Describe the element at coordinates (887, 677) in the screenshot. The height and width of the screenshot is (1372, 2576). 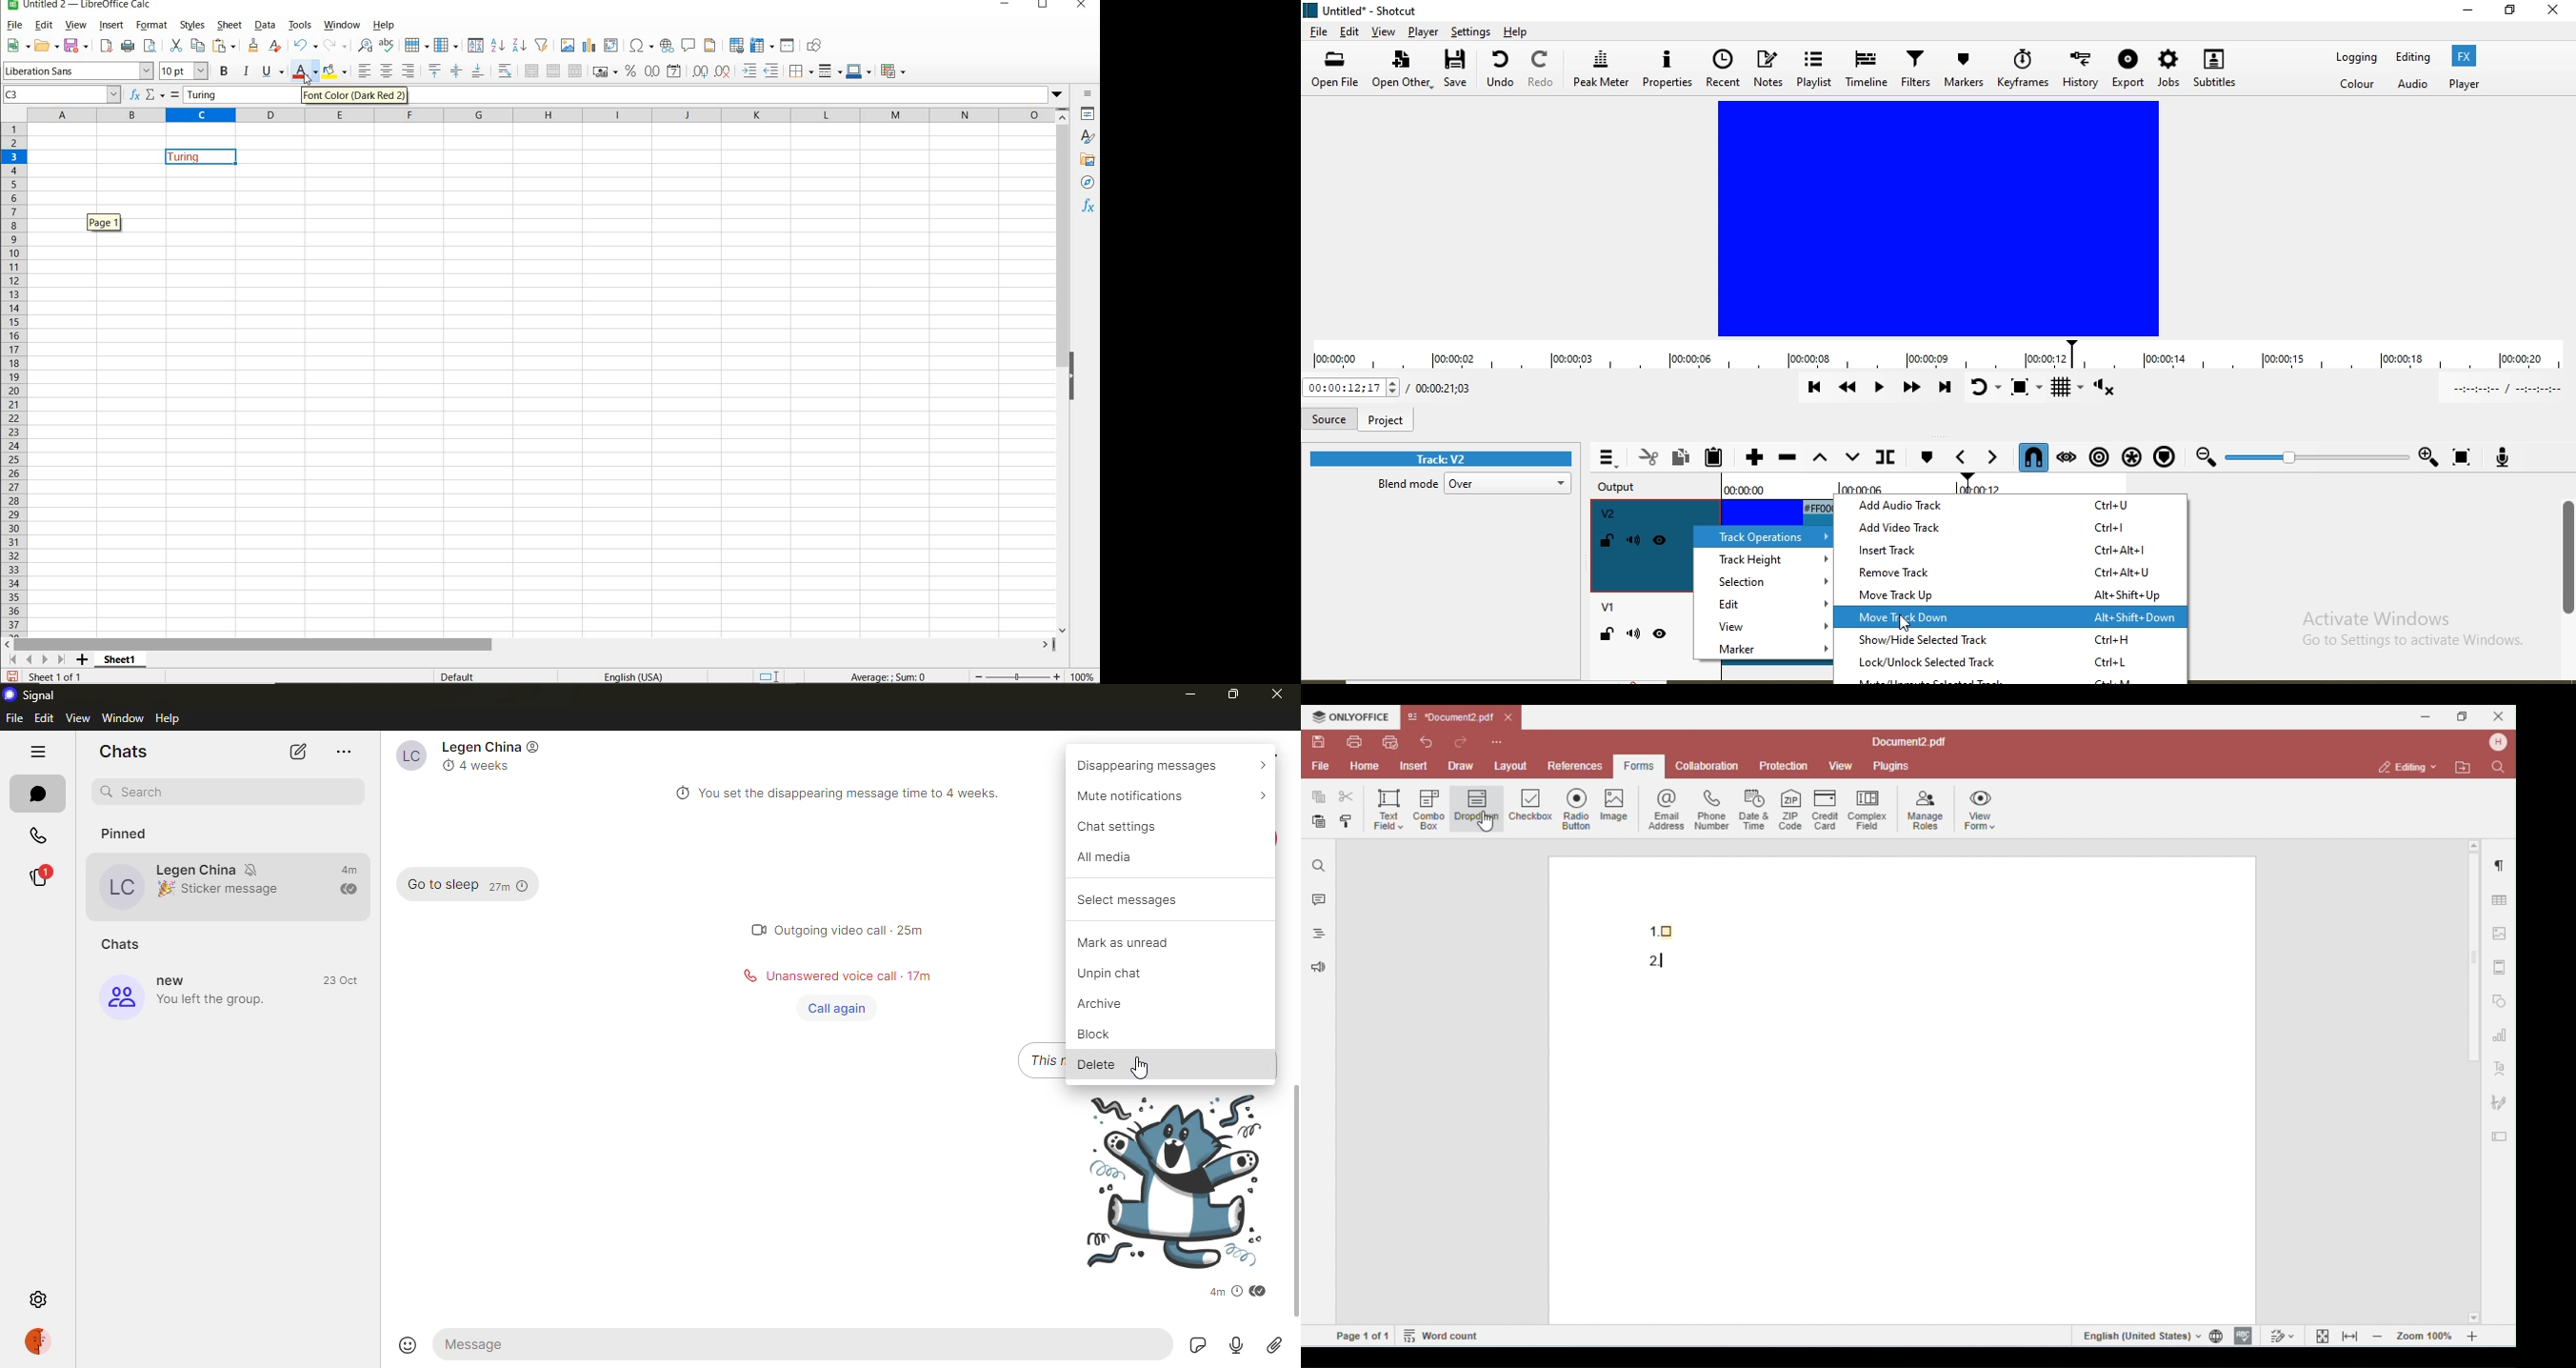
I see `FORMULA` at that location.